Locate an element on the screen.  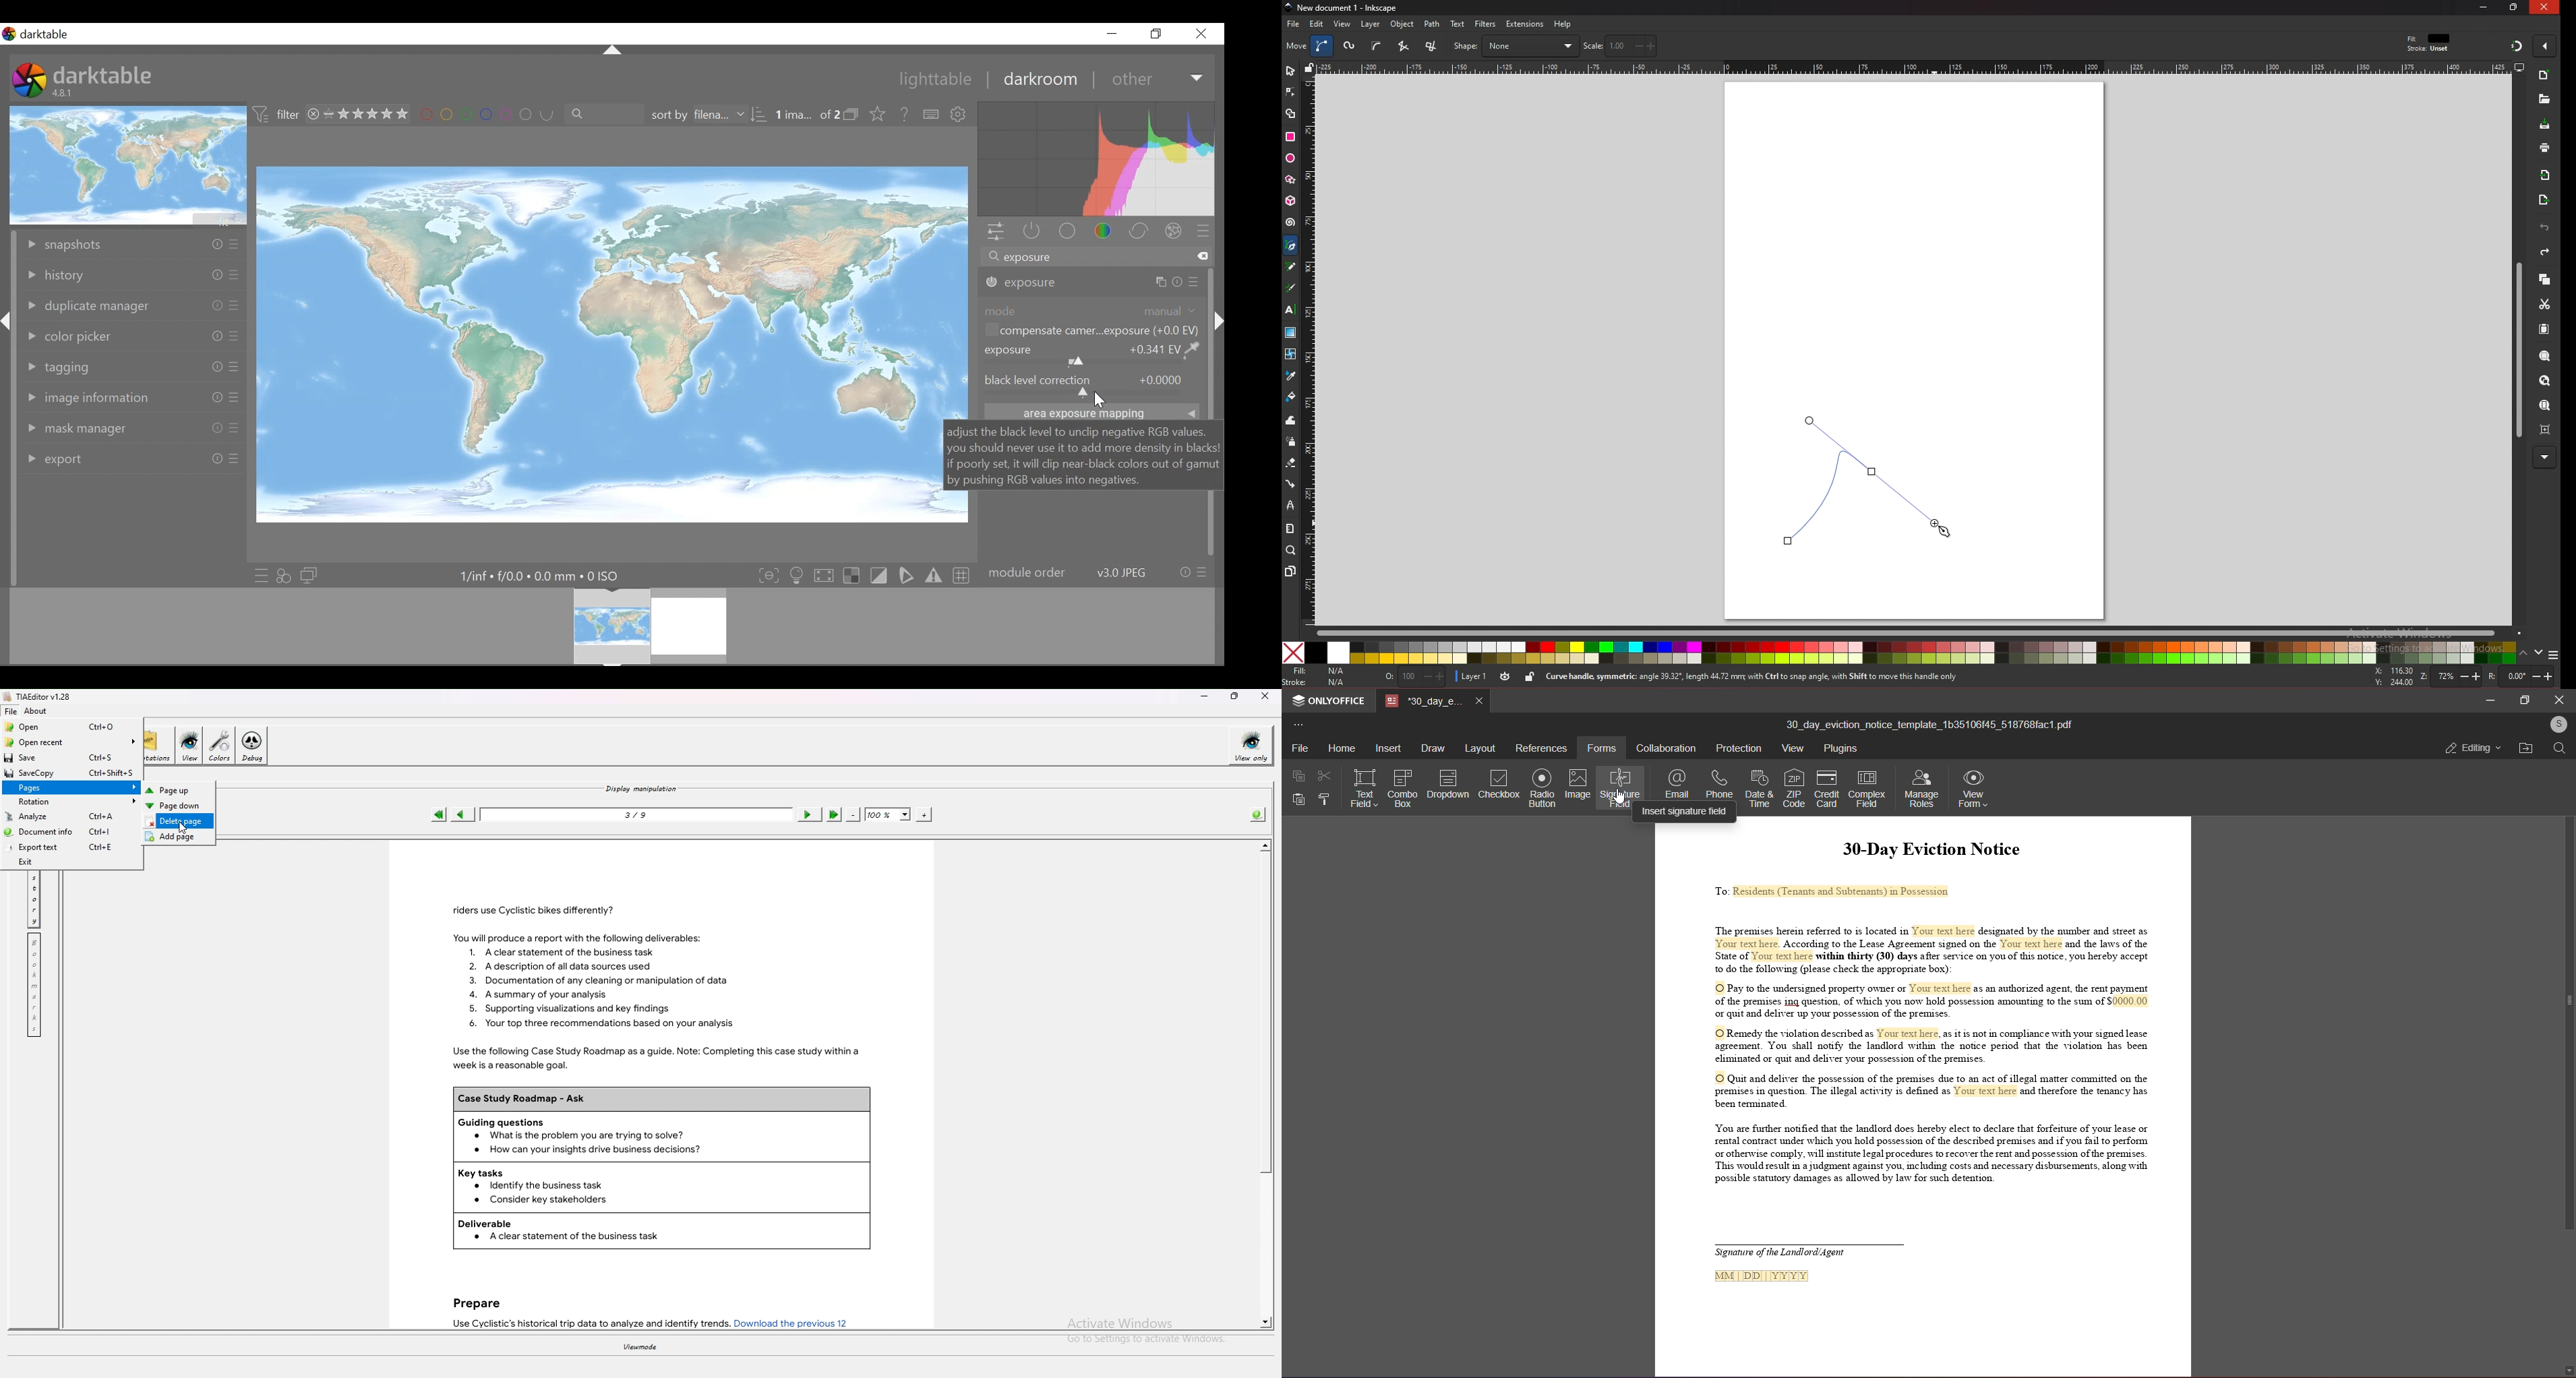
cursor is located at coordinates (1101, 402).